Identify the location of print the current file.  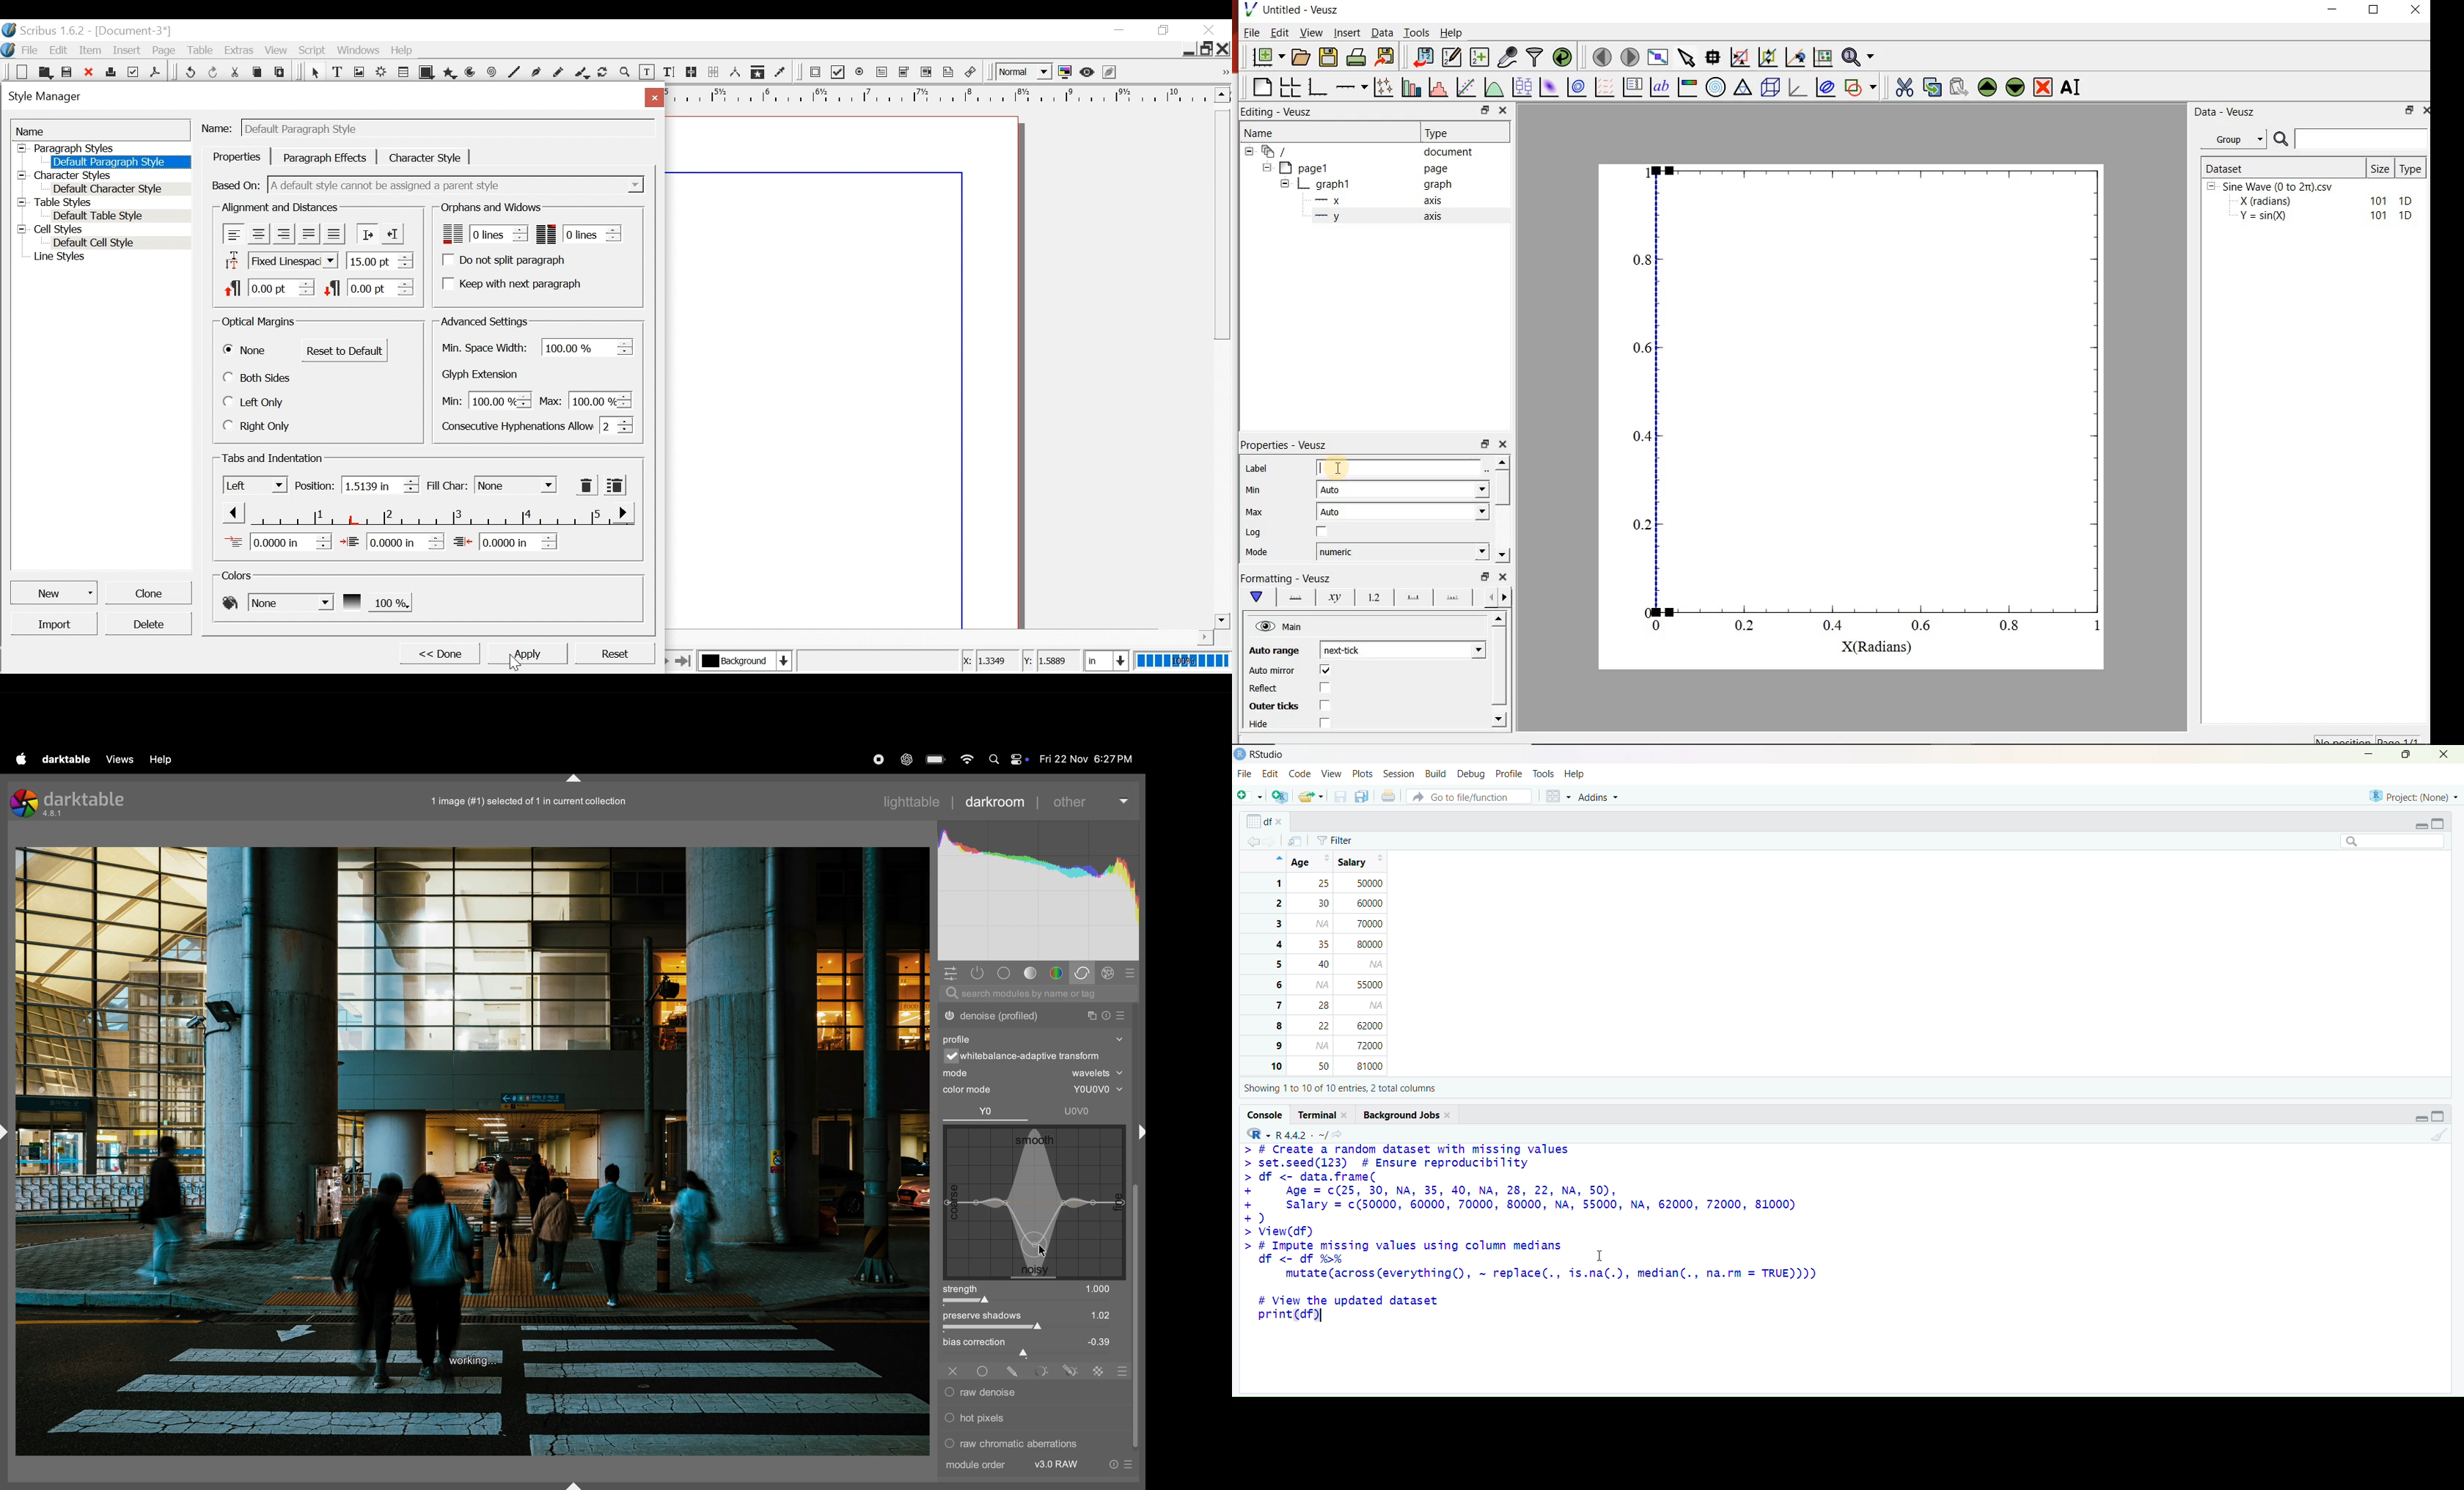
(1389, 797).